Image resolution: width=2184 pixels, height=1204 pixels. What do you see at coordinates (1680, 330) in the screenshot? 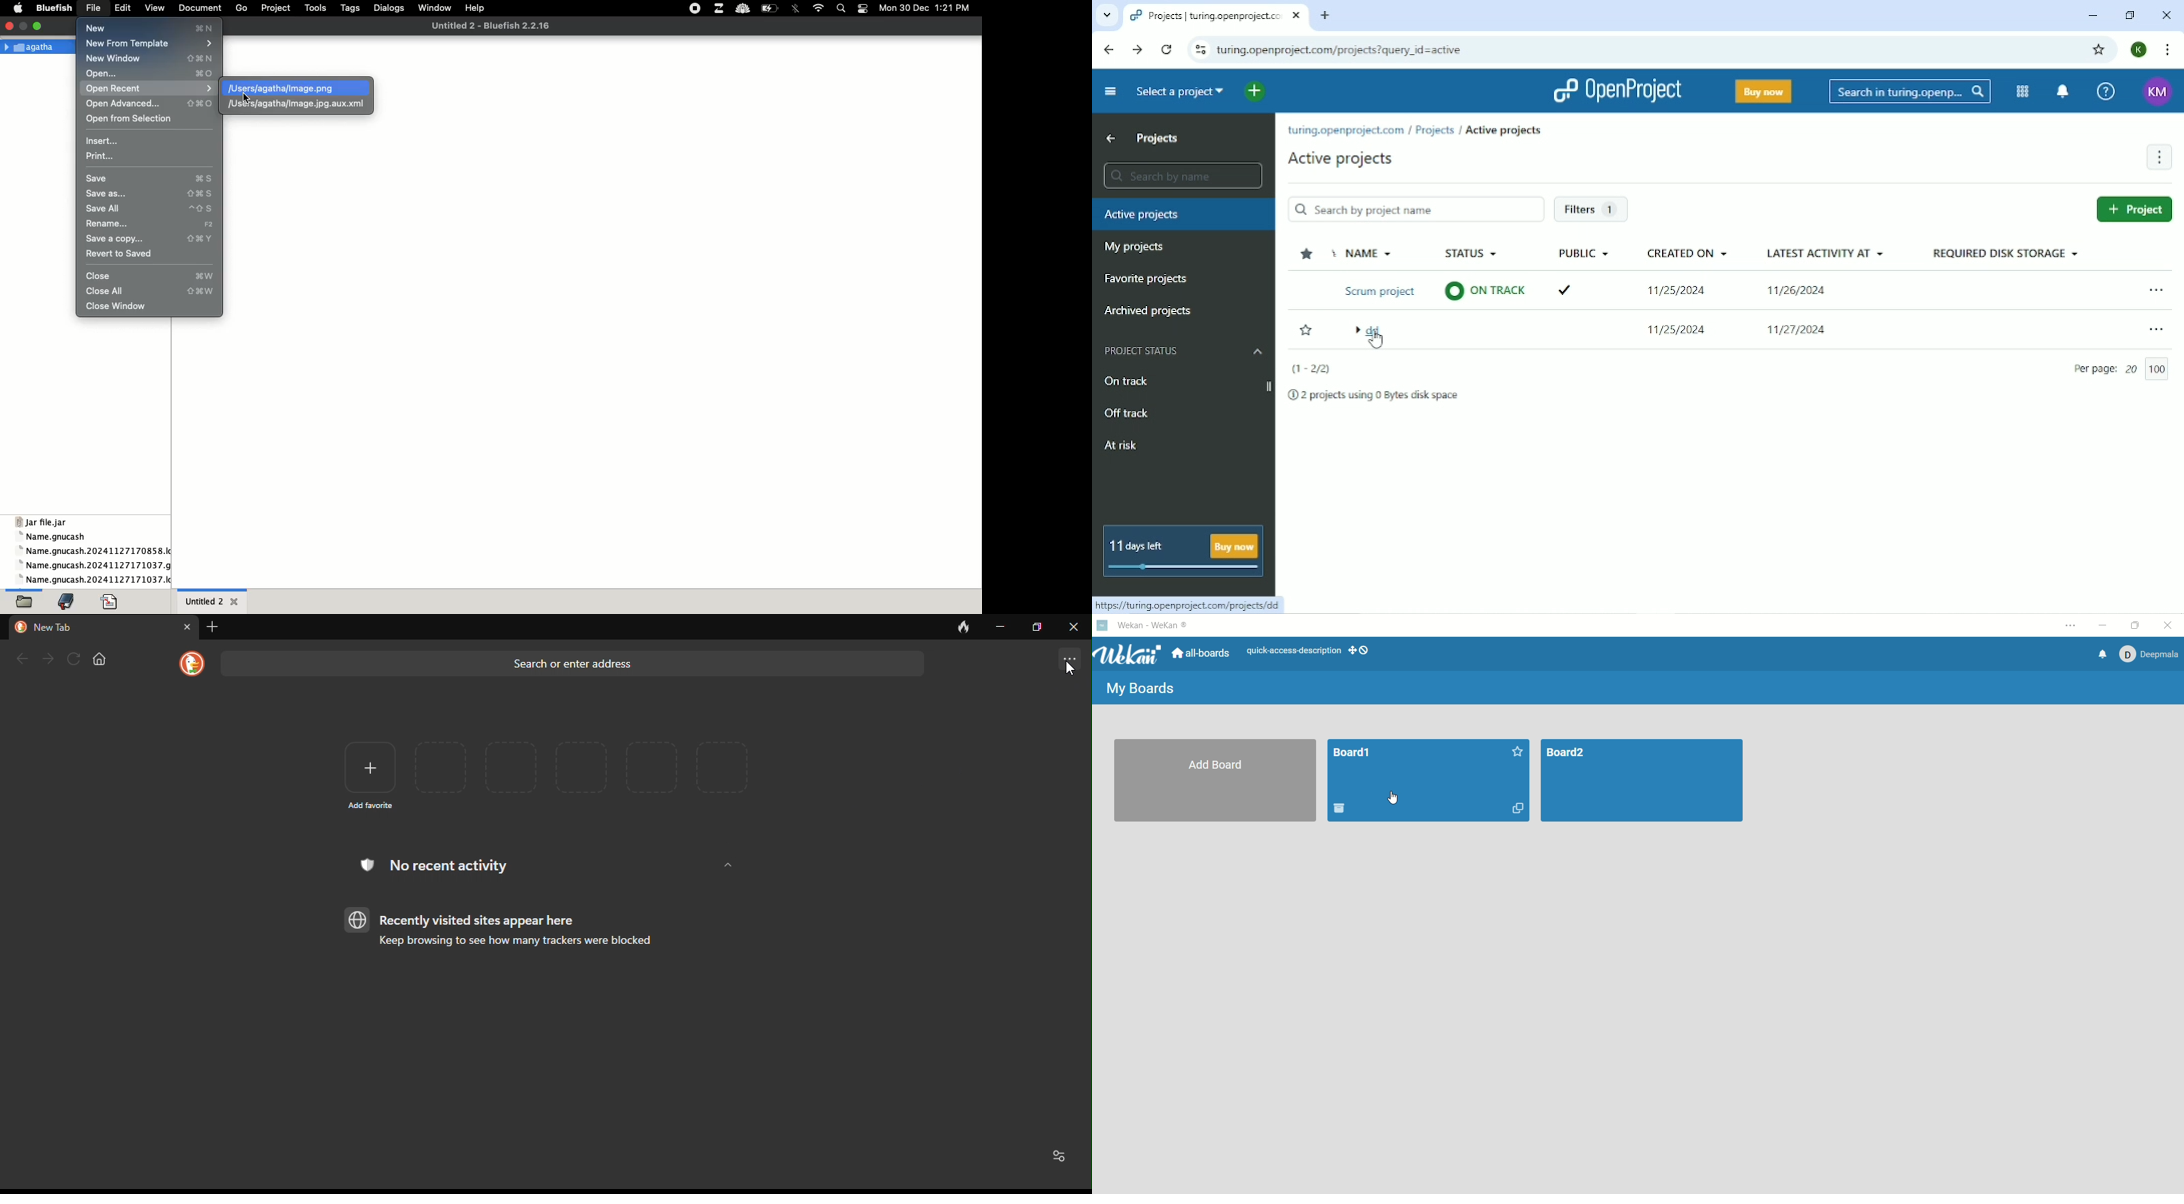
I see `11/25/2024` at bounding box center [1680, 330].